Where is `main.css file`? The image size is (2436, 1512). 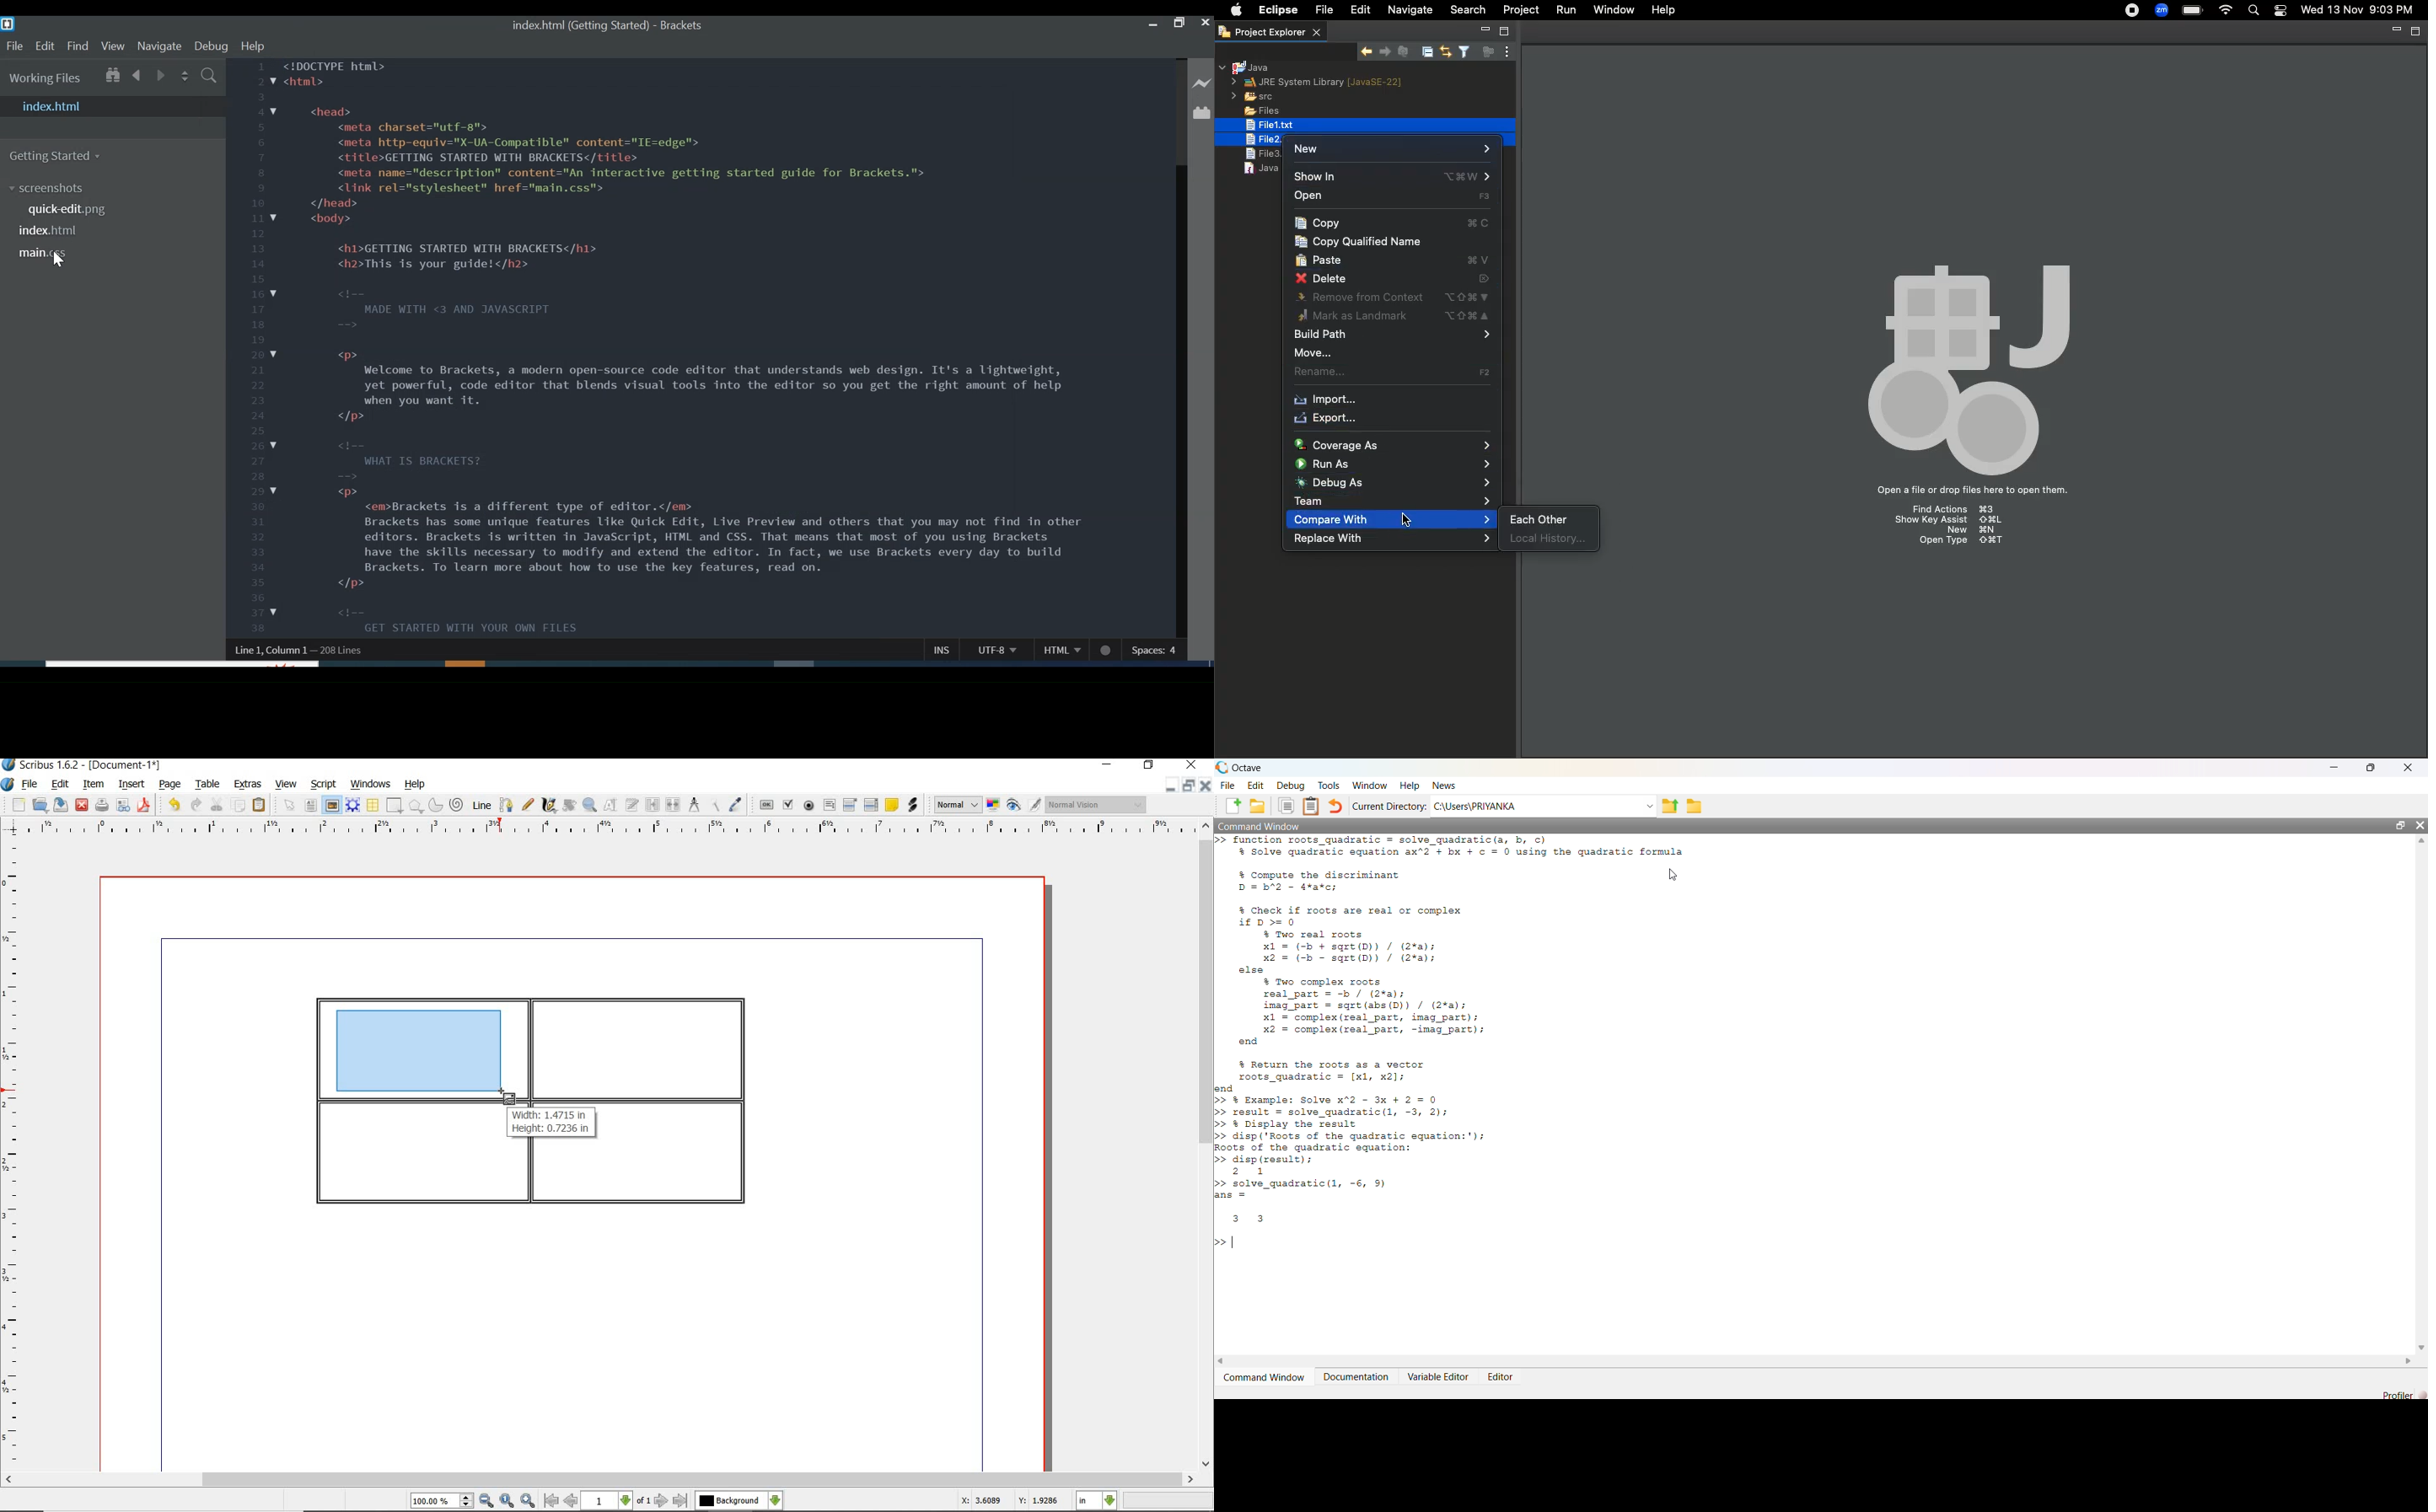 main.css file is located at coordinates (47, 253).